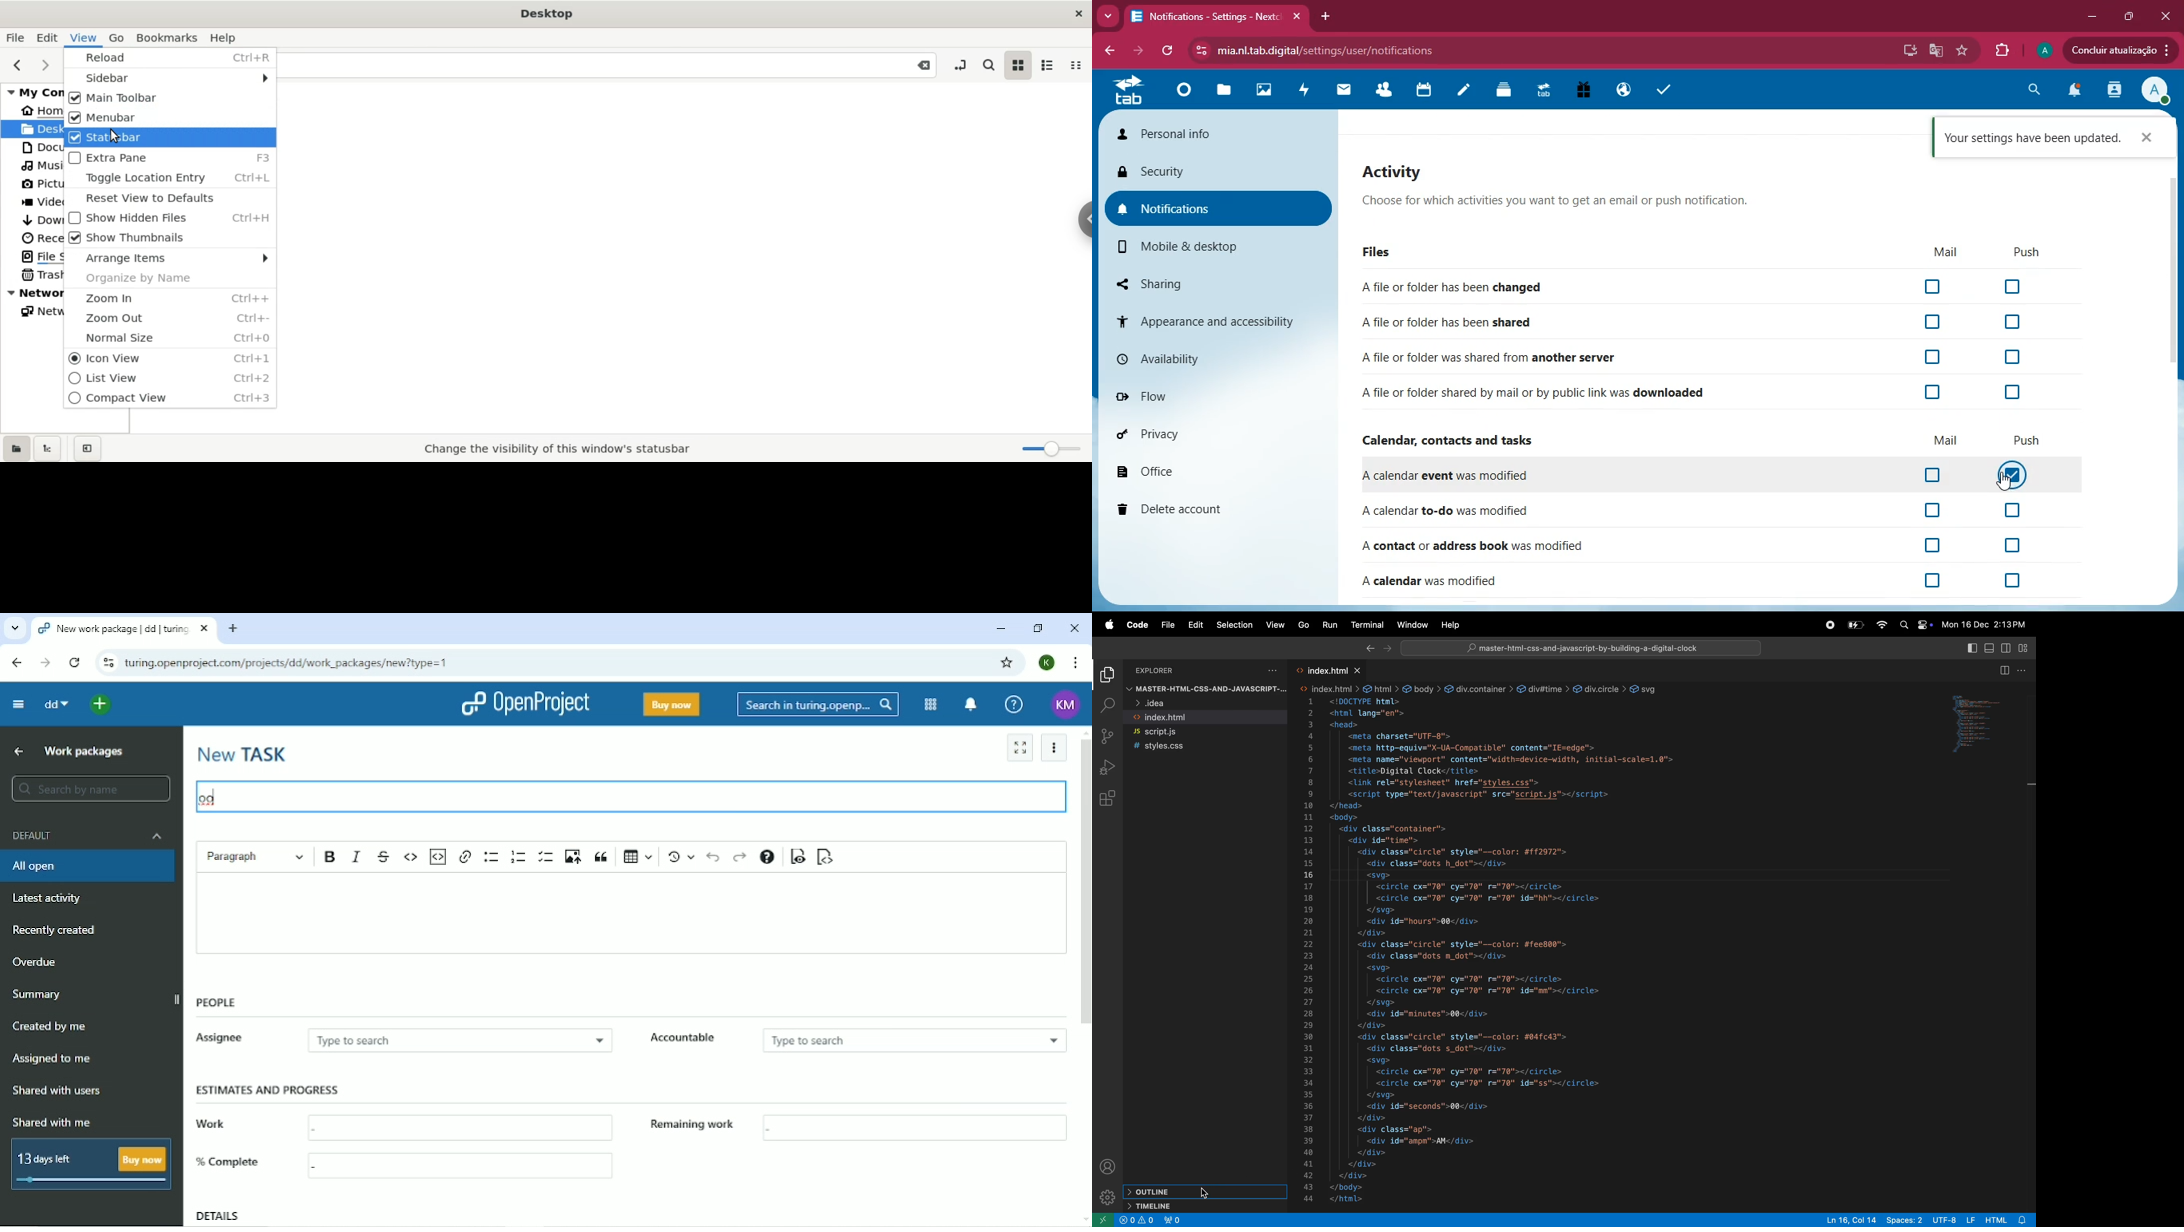  Describe the element at coordinates (1001, 628) in the screenshot. I see `Minimize` at that location.